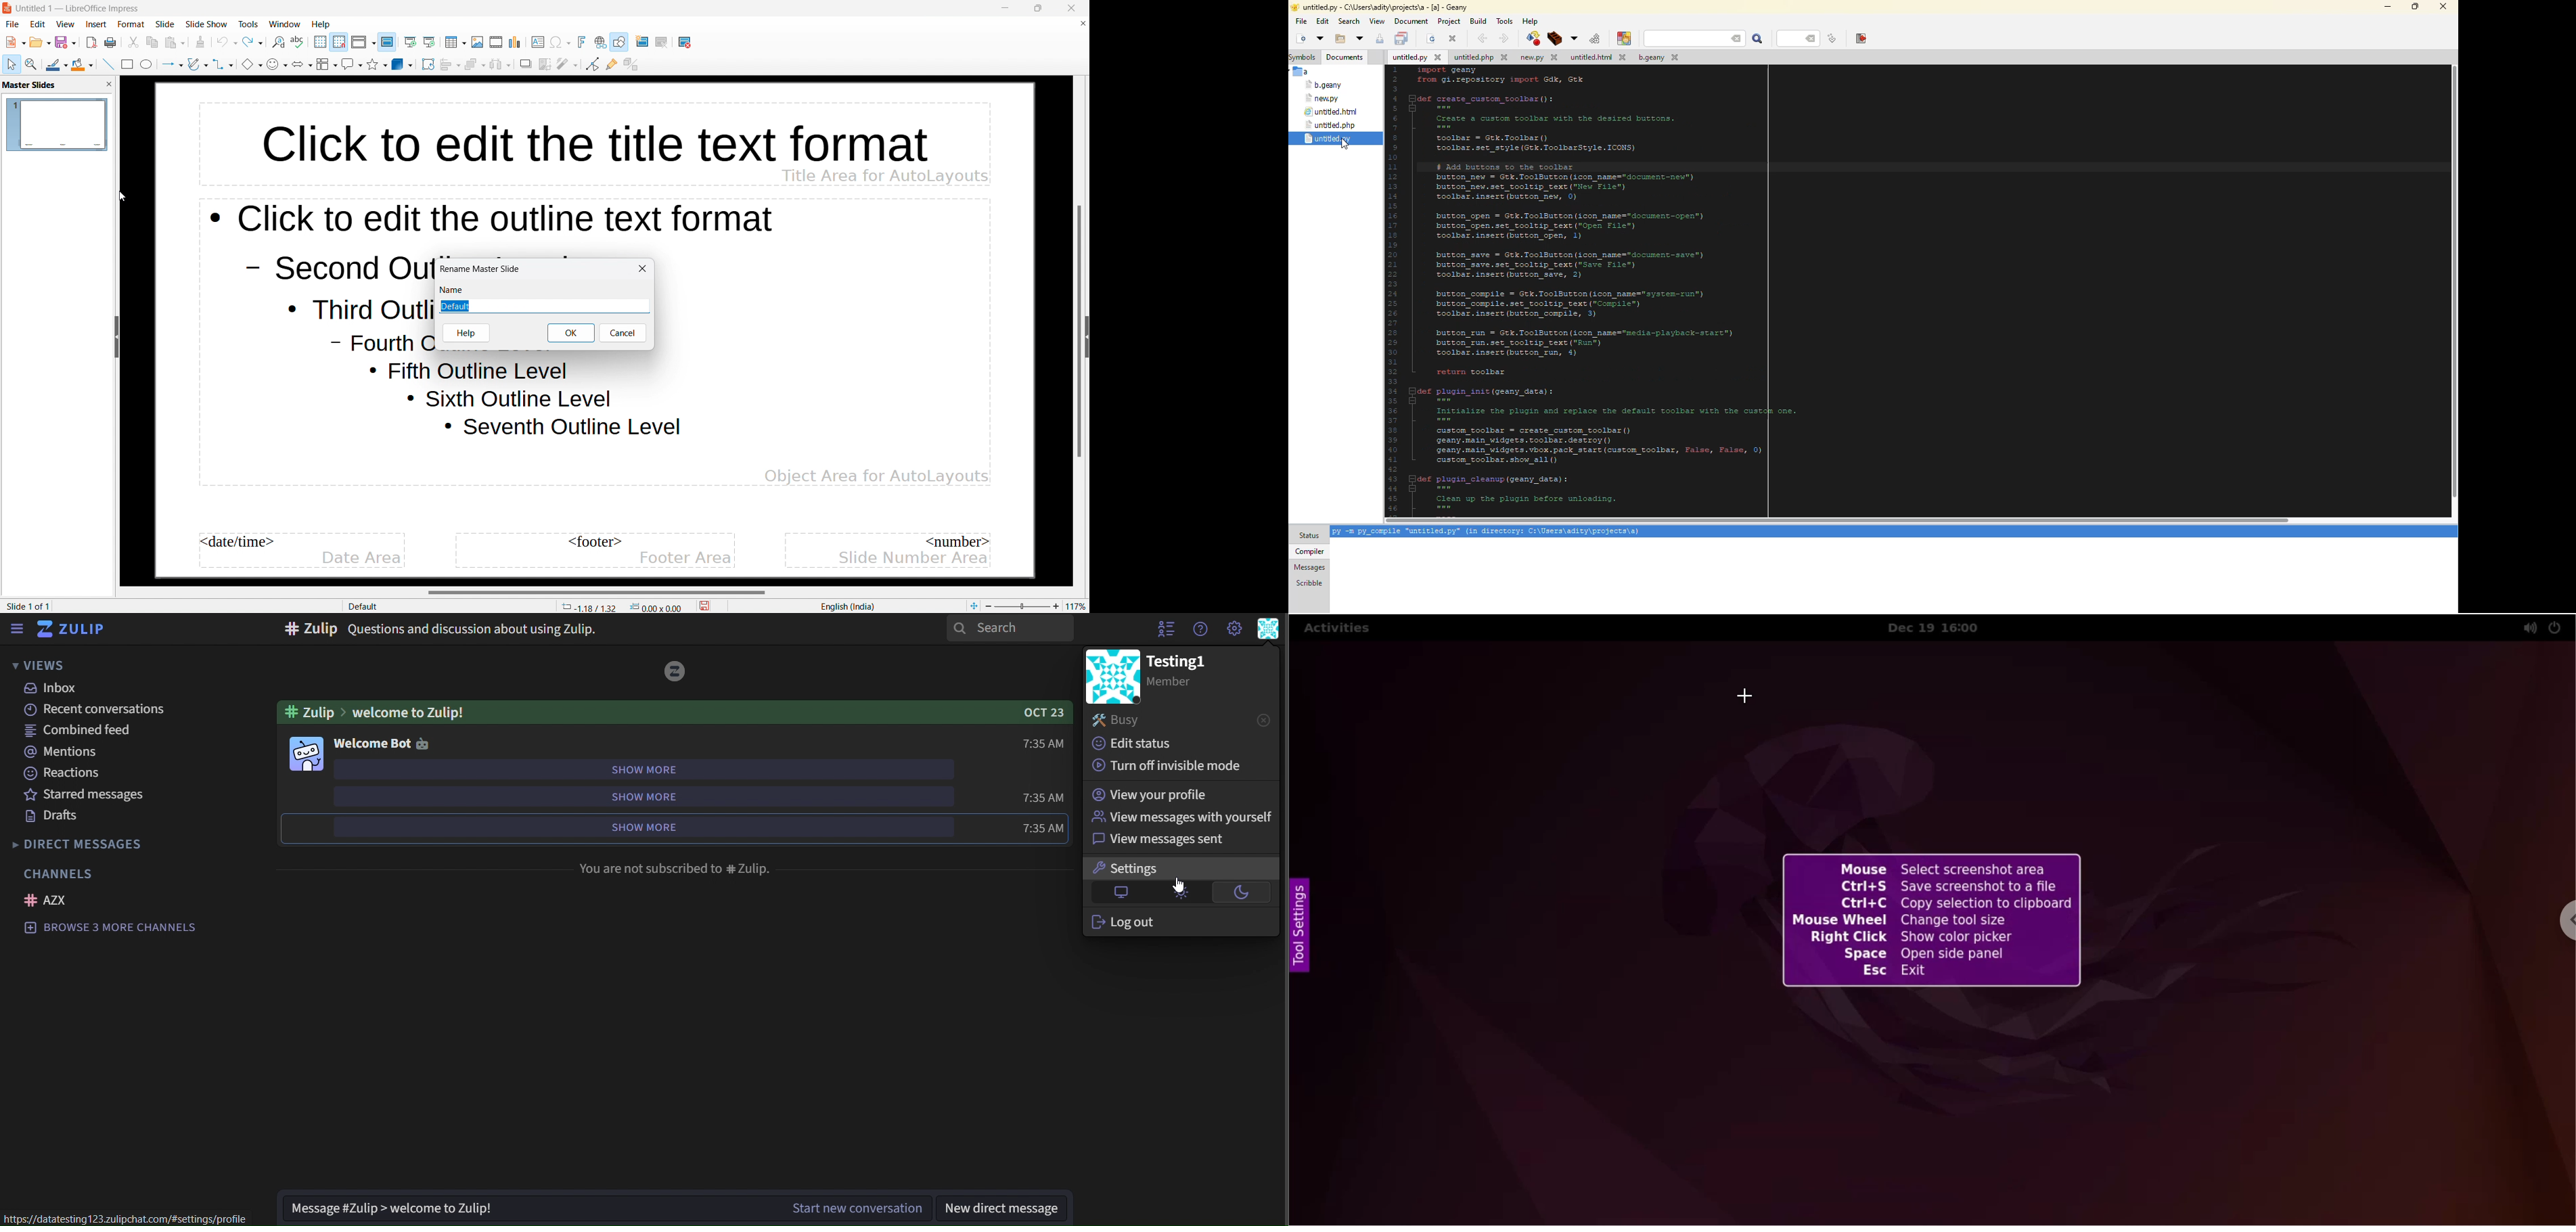 This screenshot has height=1232, width=2576. I want to click on undo, so click(226, 42).